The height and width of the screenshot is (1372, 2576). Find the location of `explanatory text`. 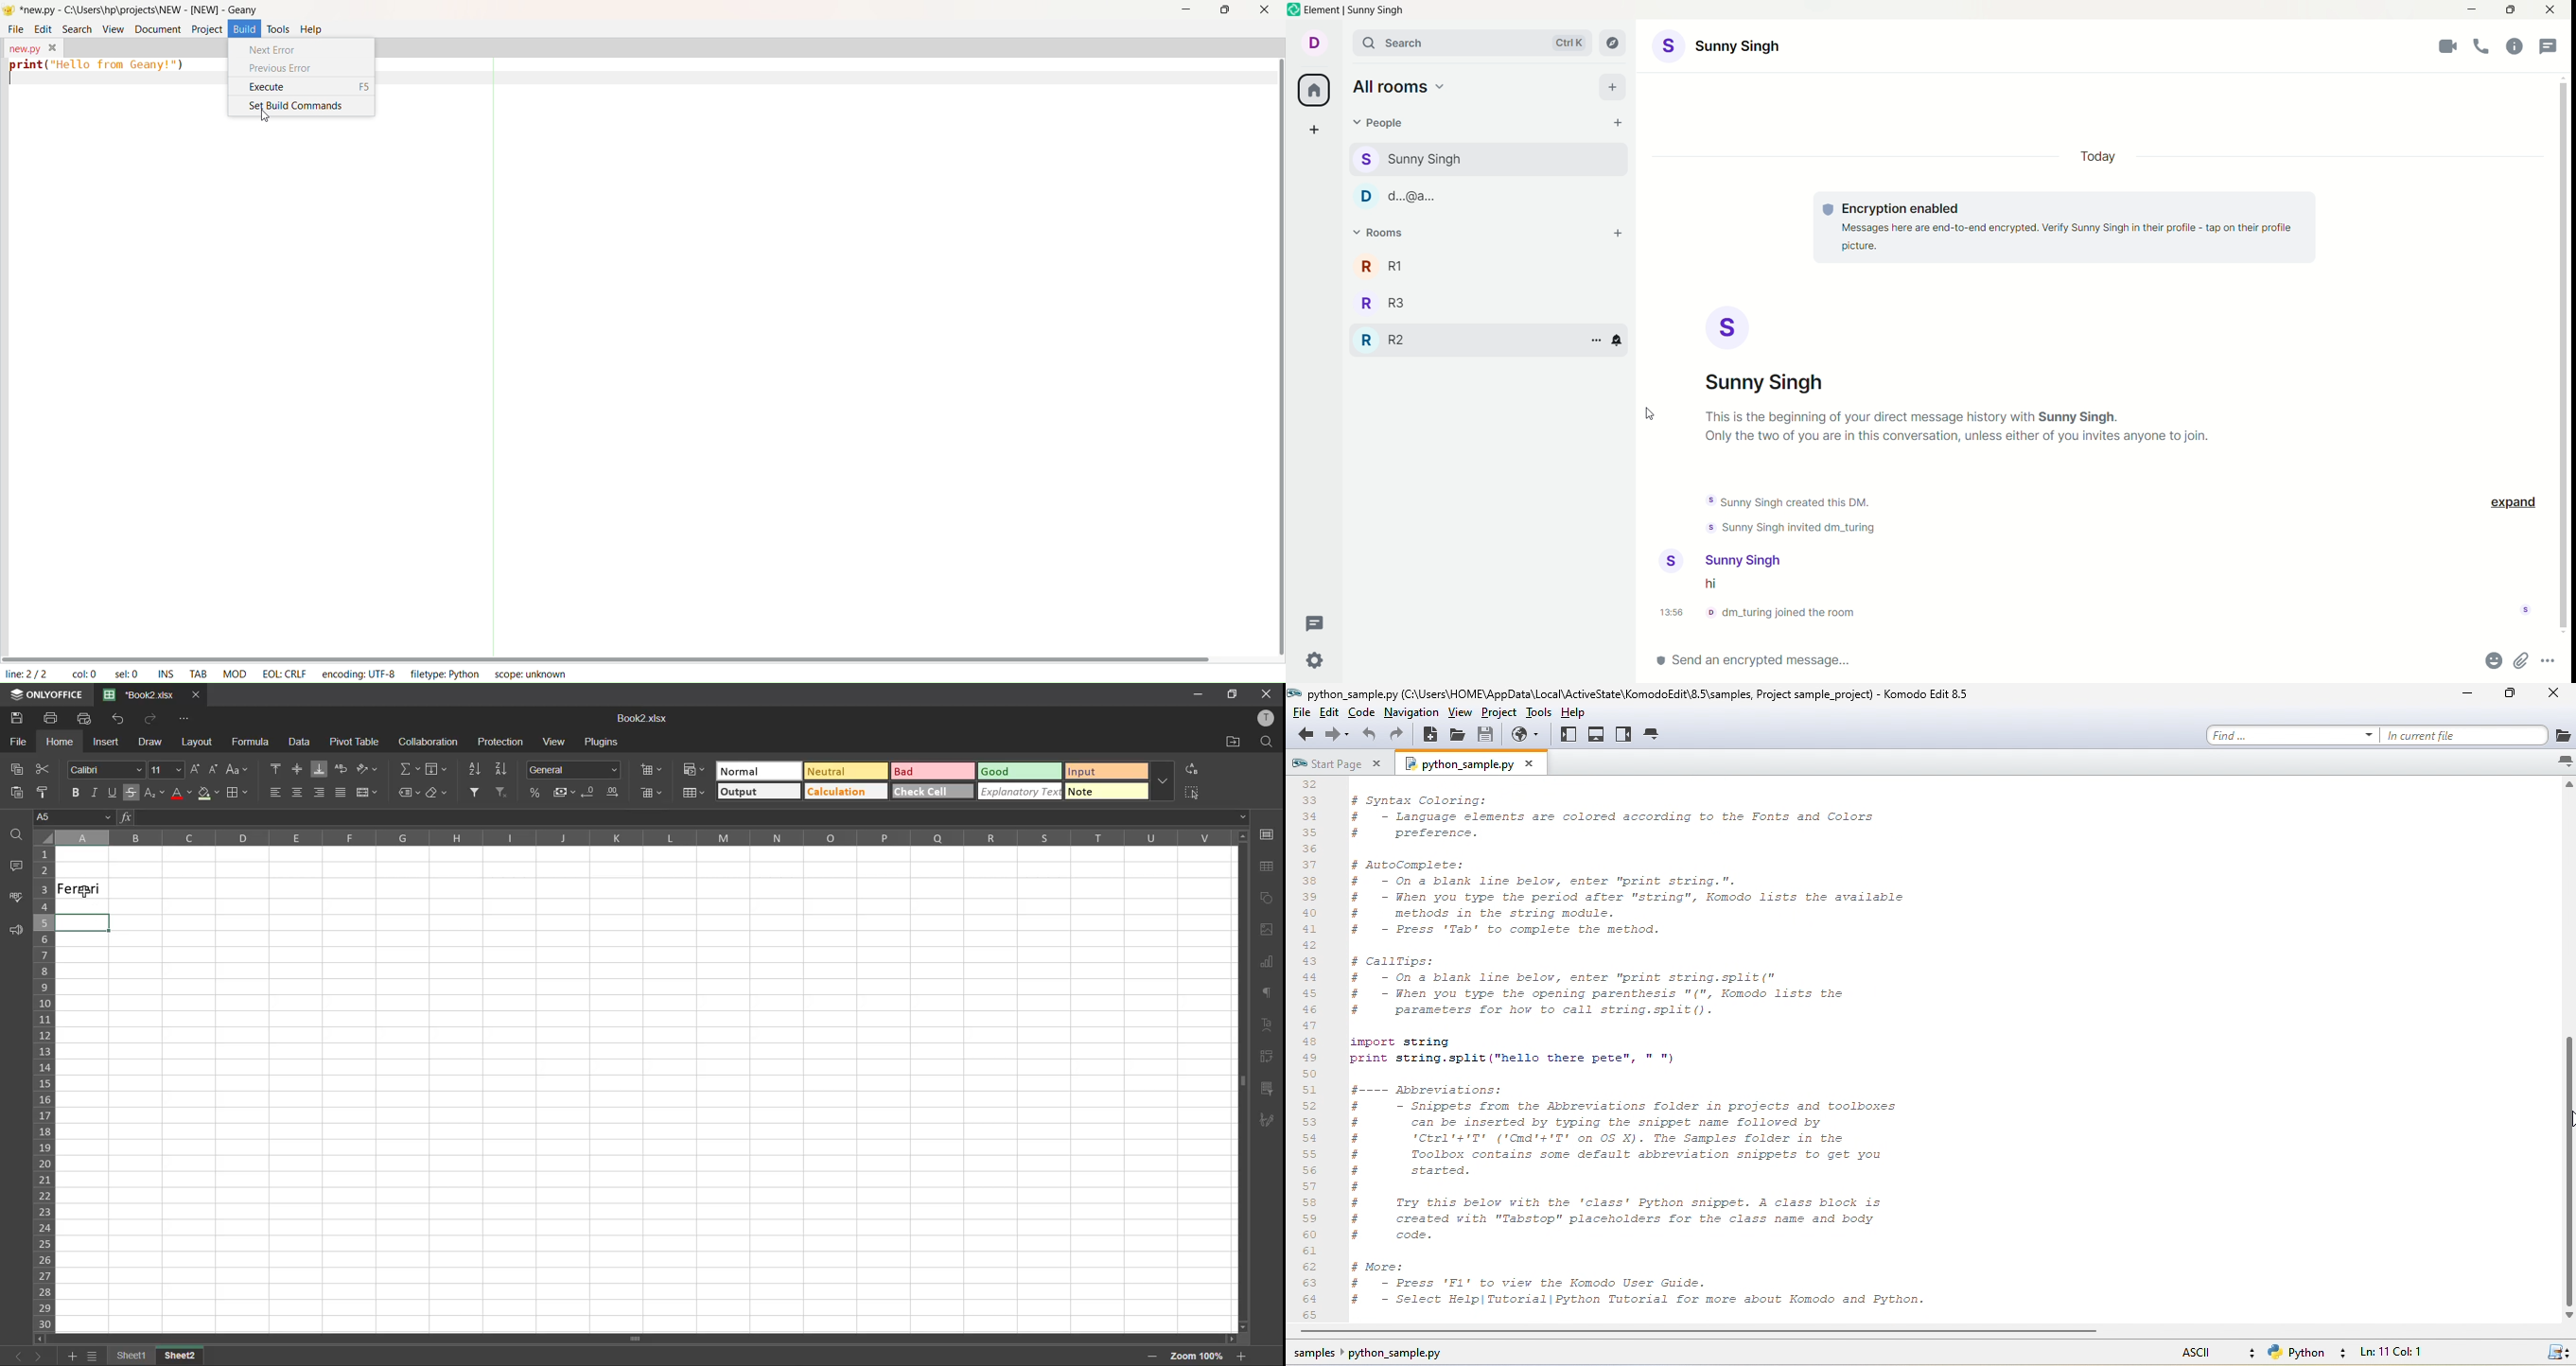

explanatory text is located at coordinates (1018, 793).